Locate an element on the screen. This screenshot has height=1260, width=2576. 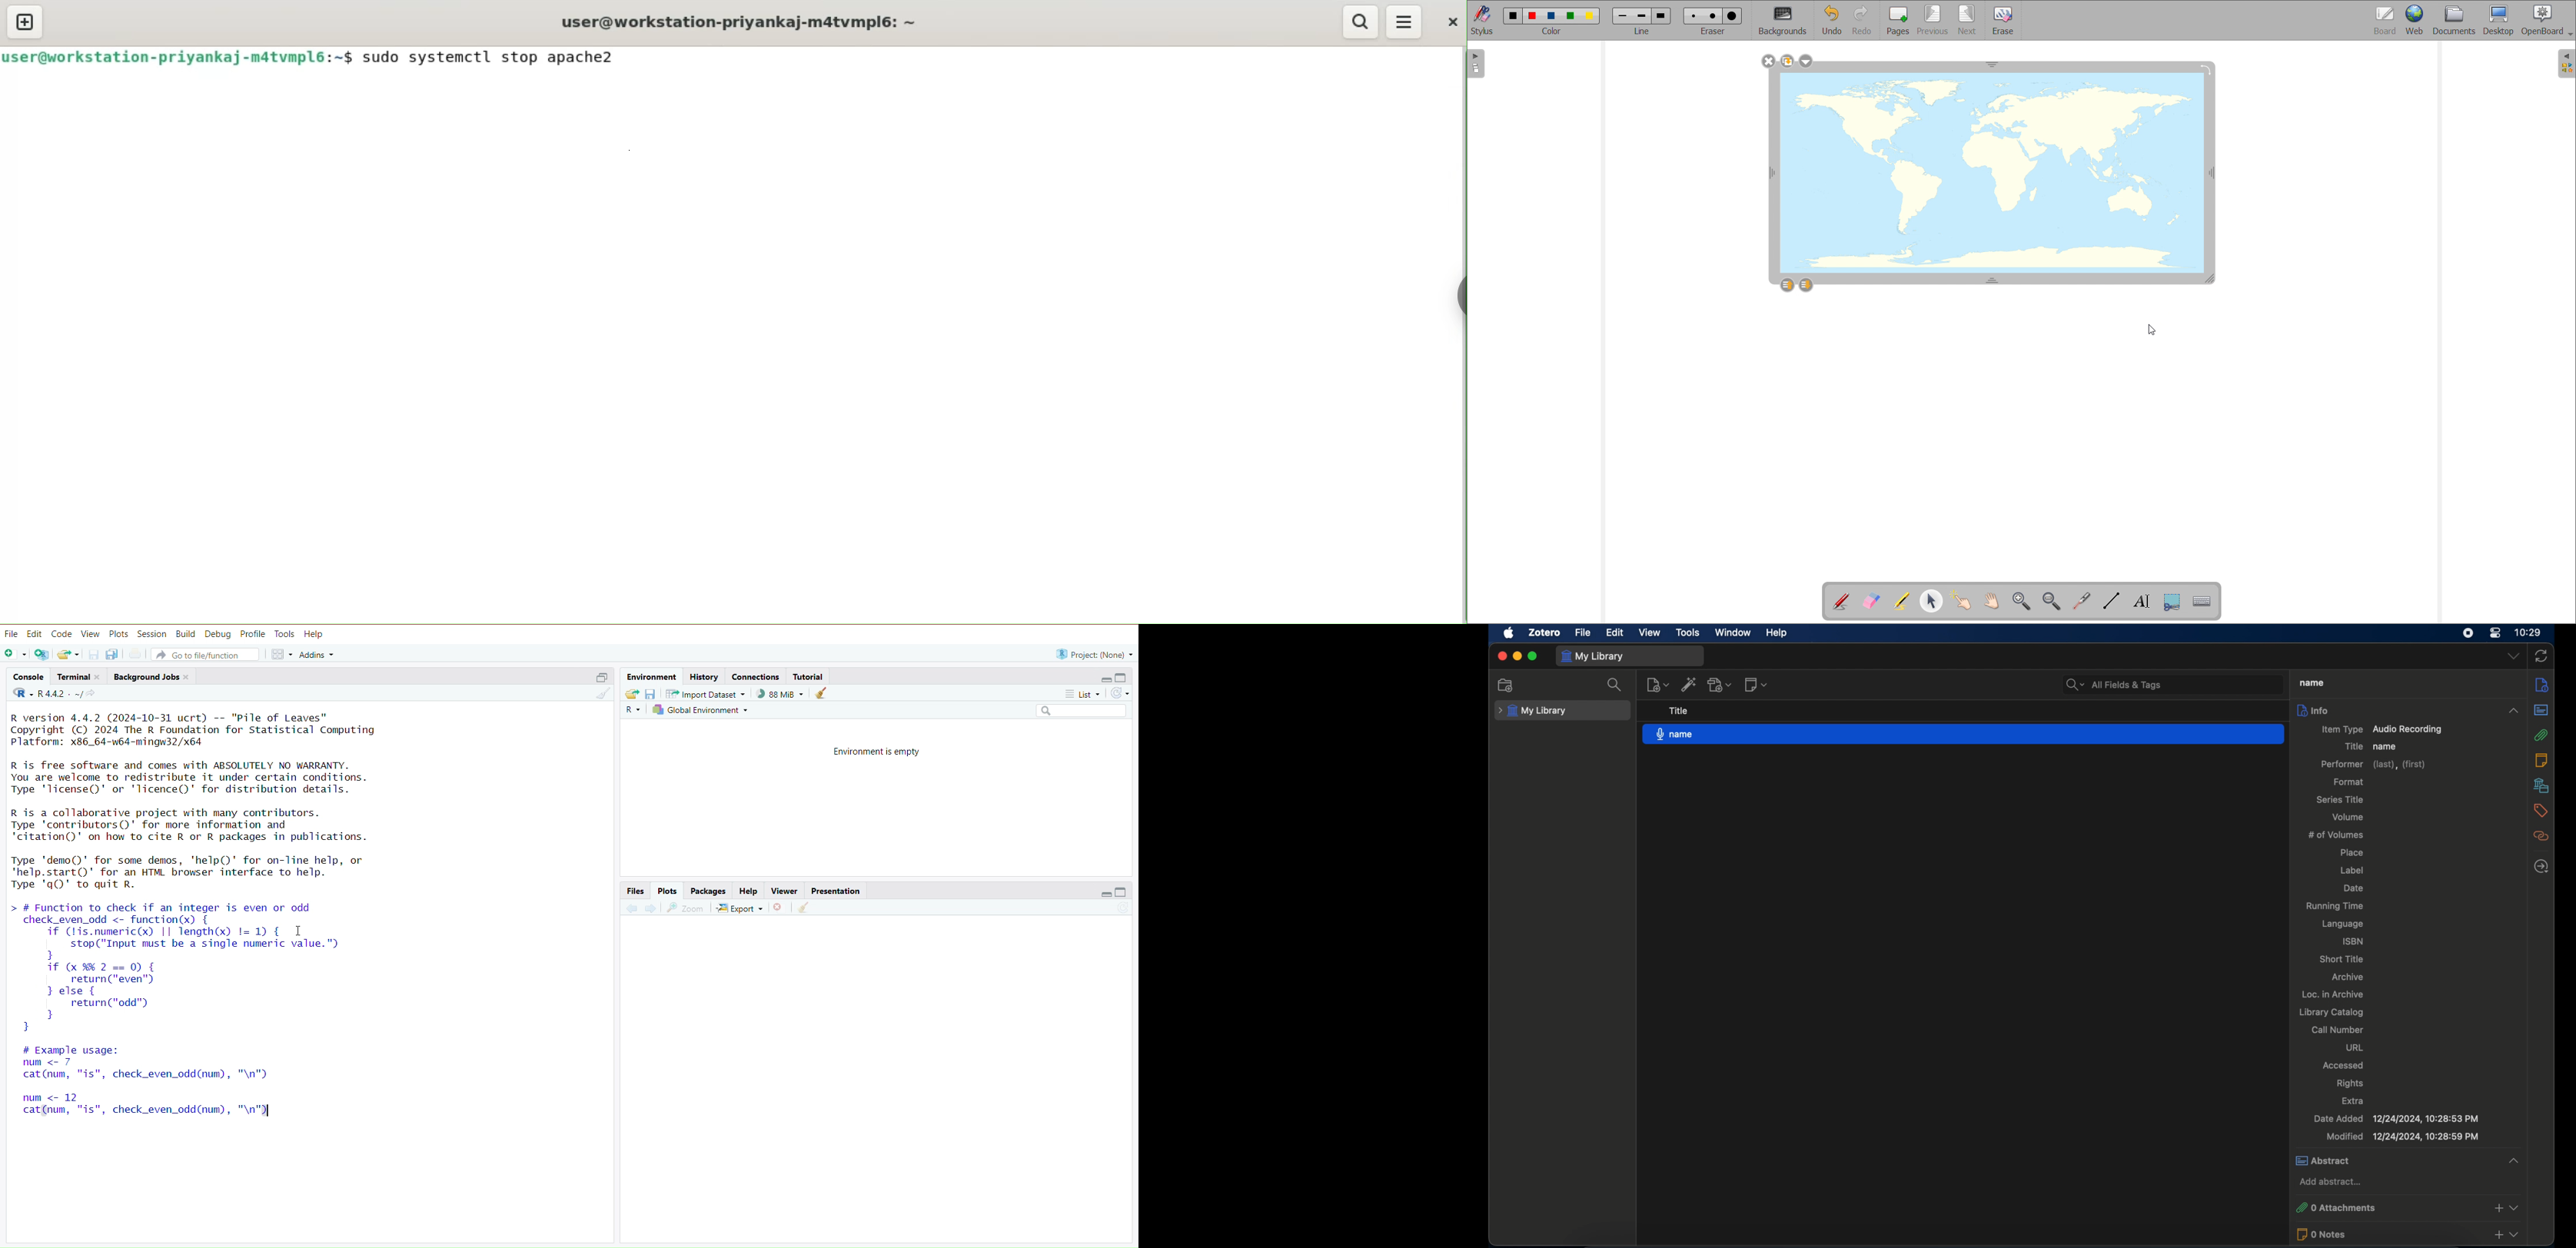
search is located at coordinates (1360, 22).